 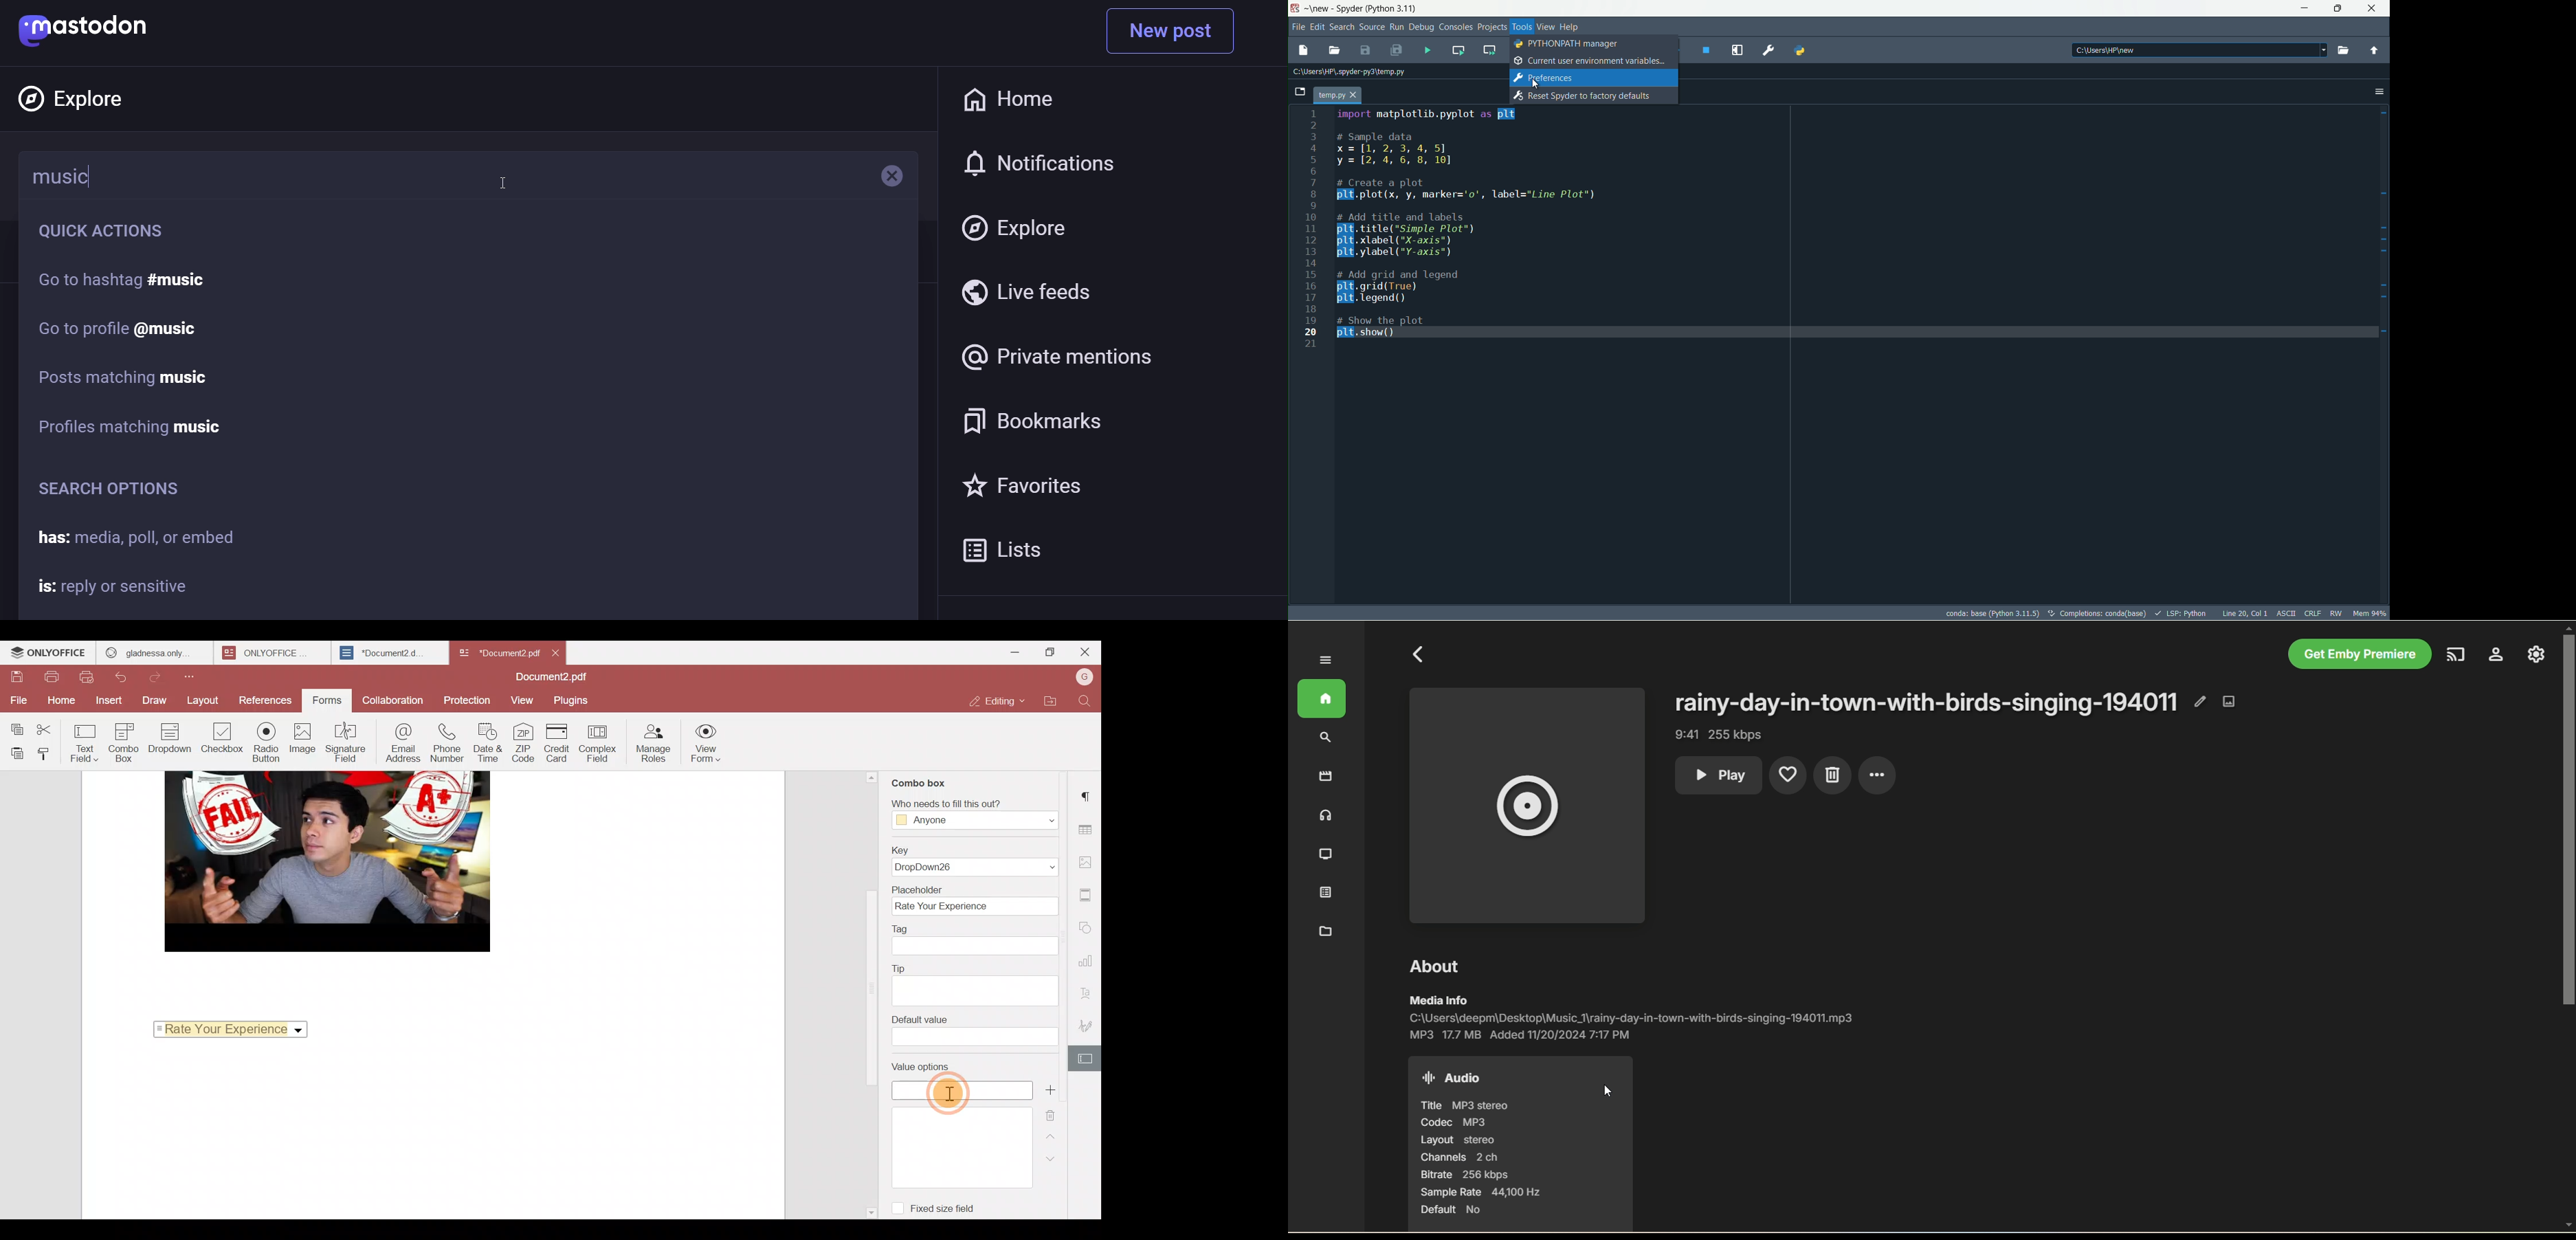 I want to click on Remove value, so click(x=1053, y=1116).